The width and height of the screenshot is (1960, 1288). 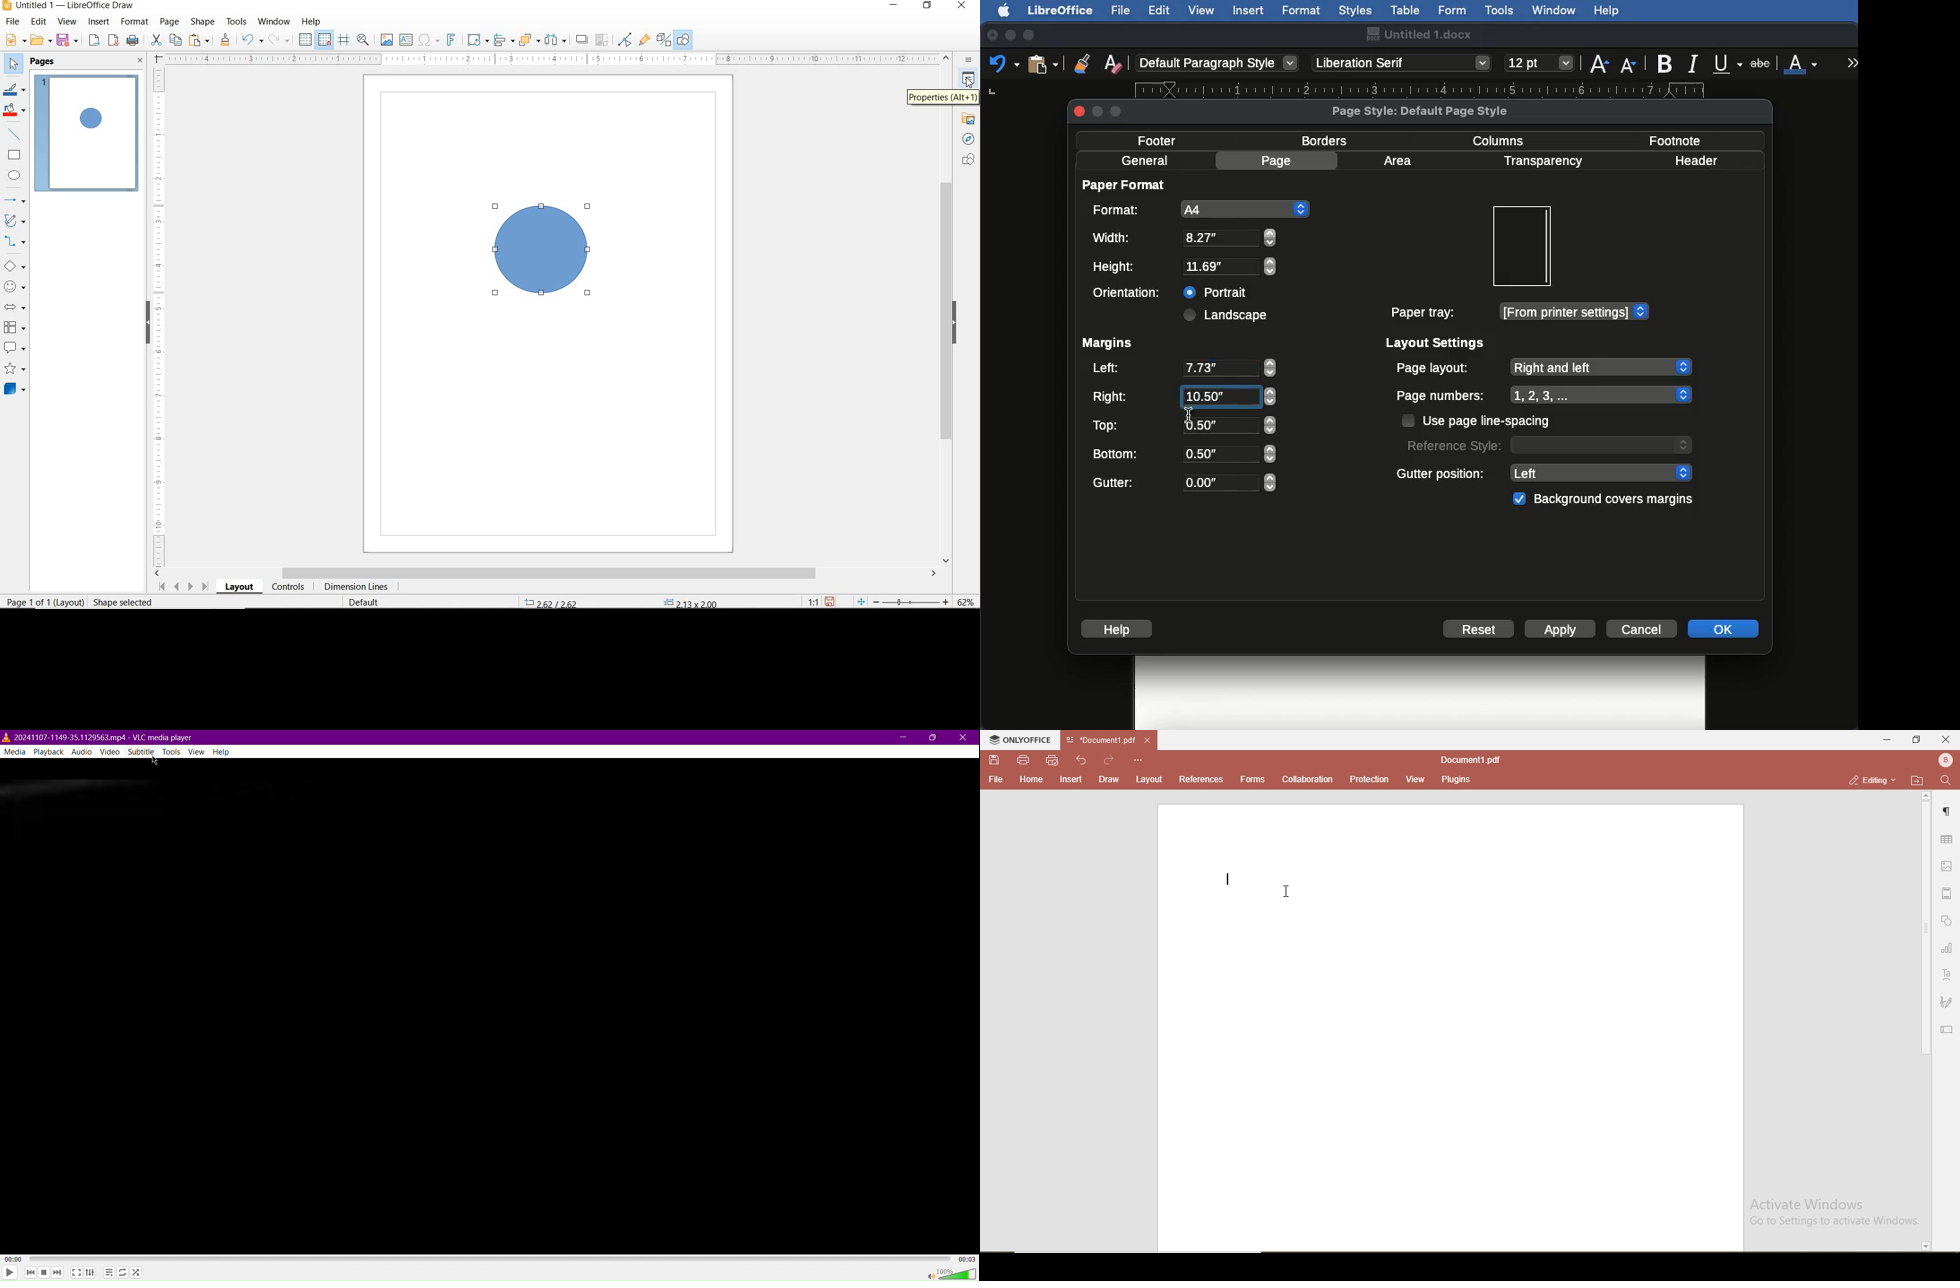 What do you see at coordinates (1436, 92) in the screenshot?
I see `Ruler` at bounding box center [1436, 92].